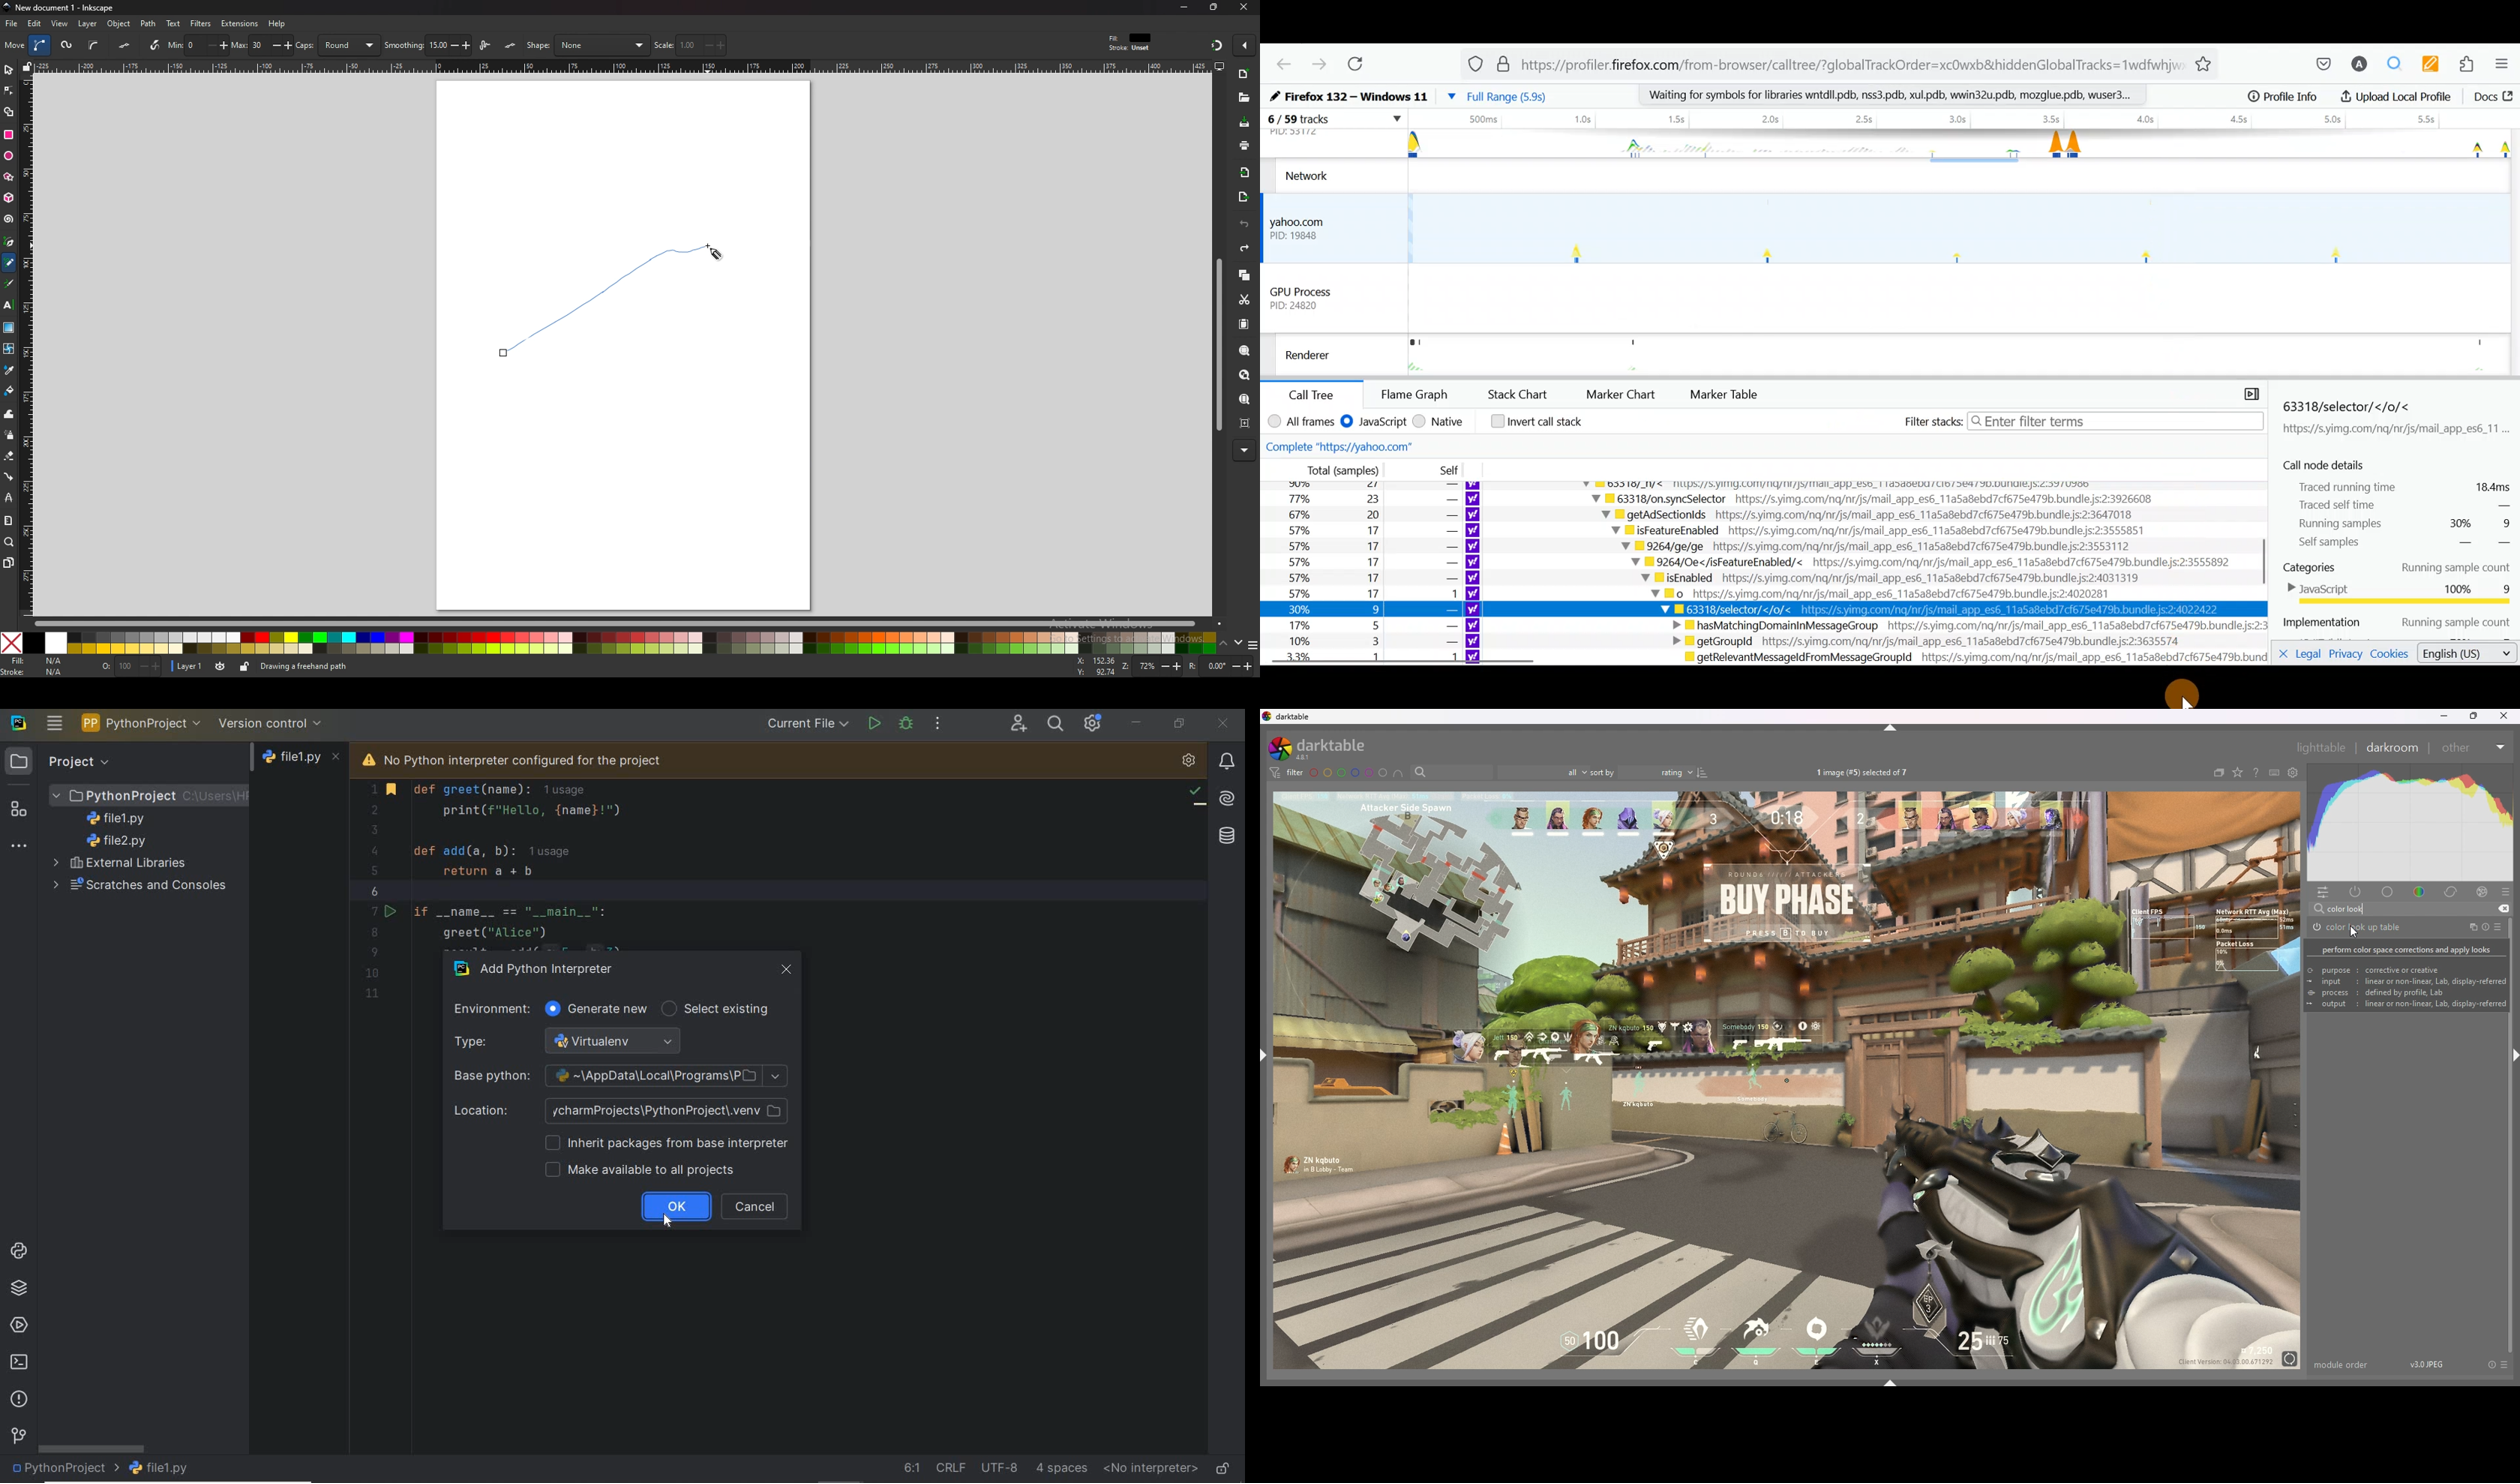  Describe the element at coordinates (545, 967) in the screenshot. I see `Add Python Interpreter` at that location.